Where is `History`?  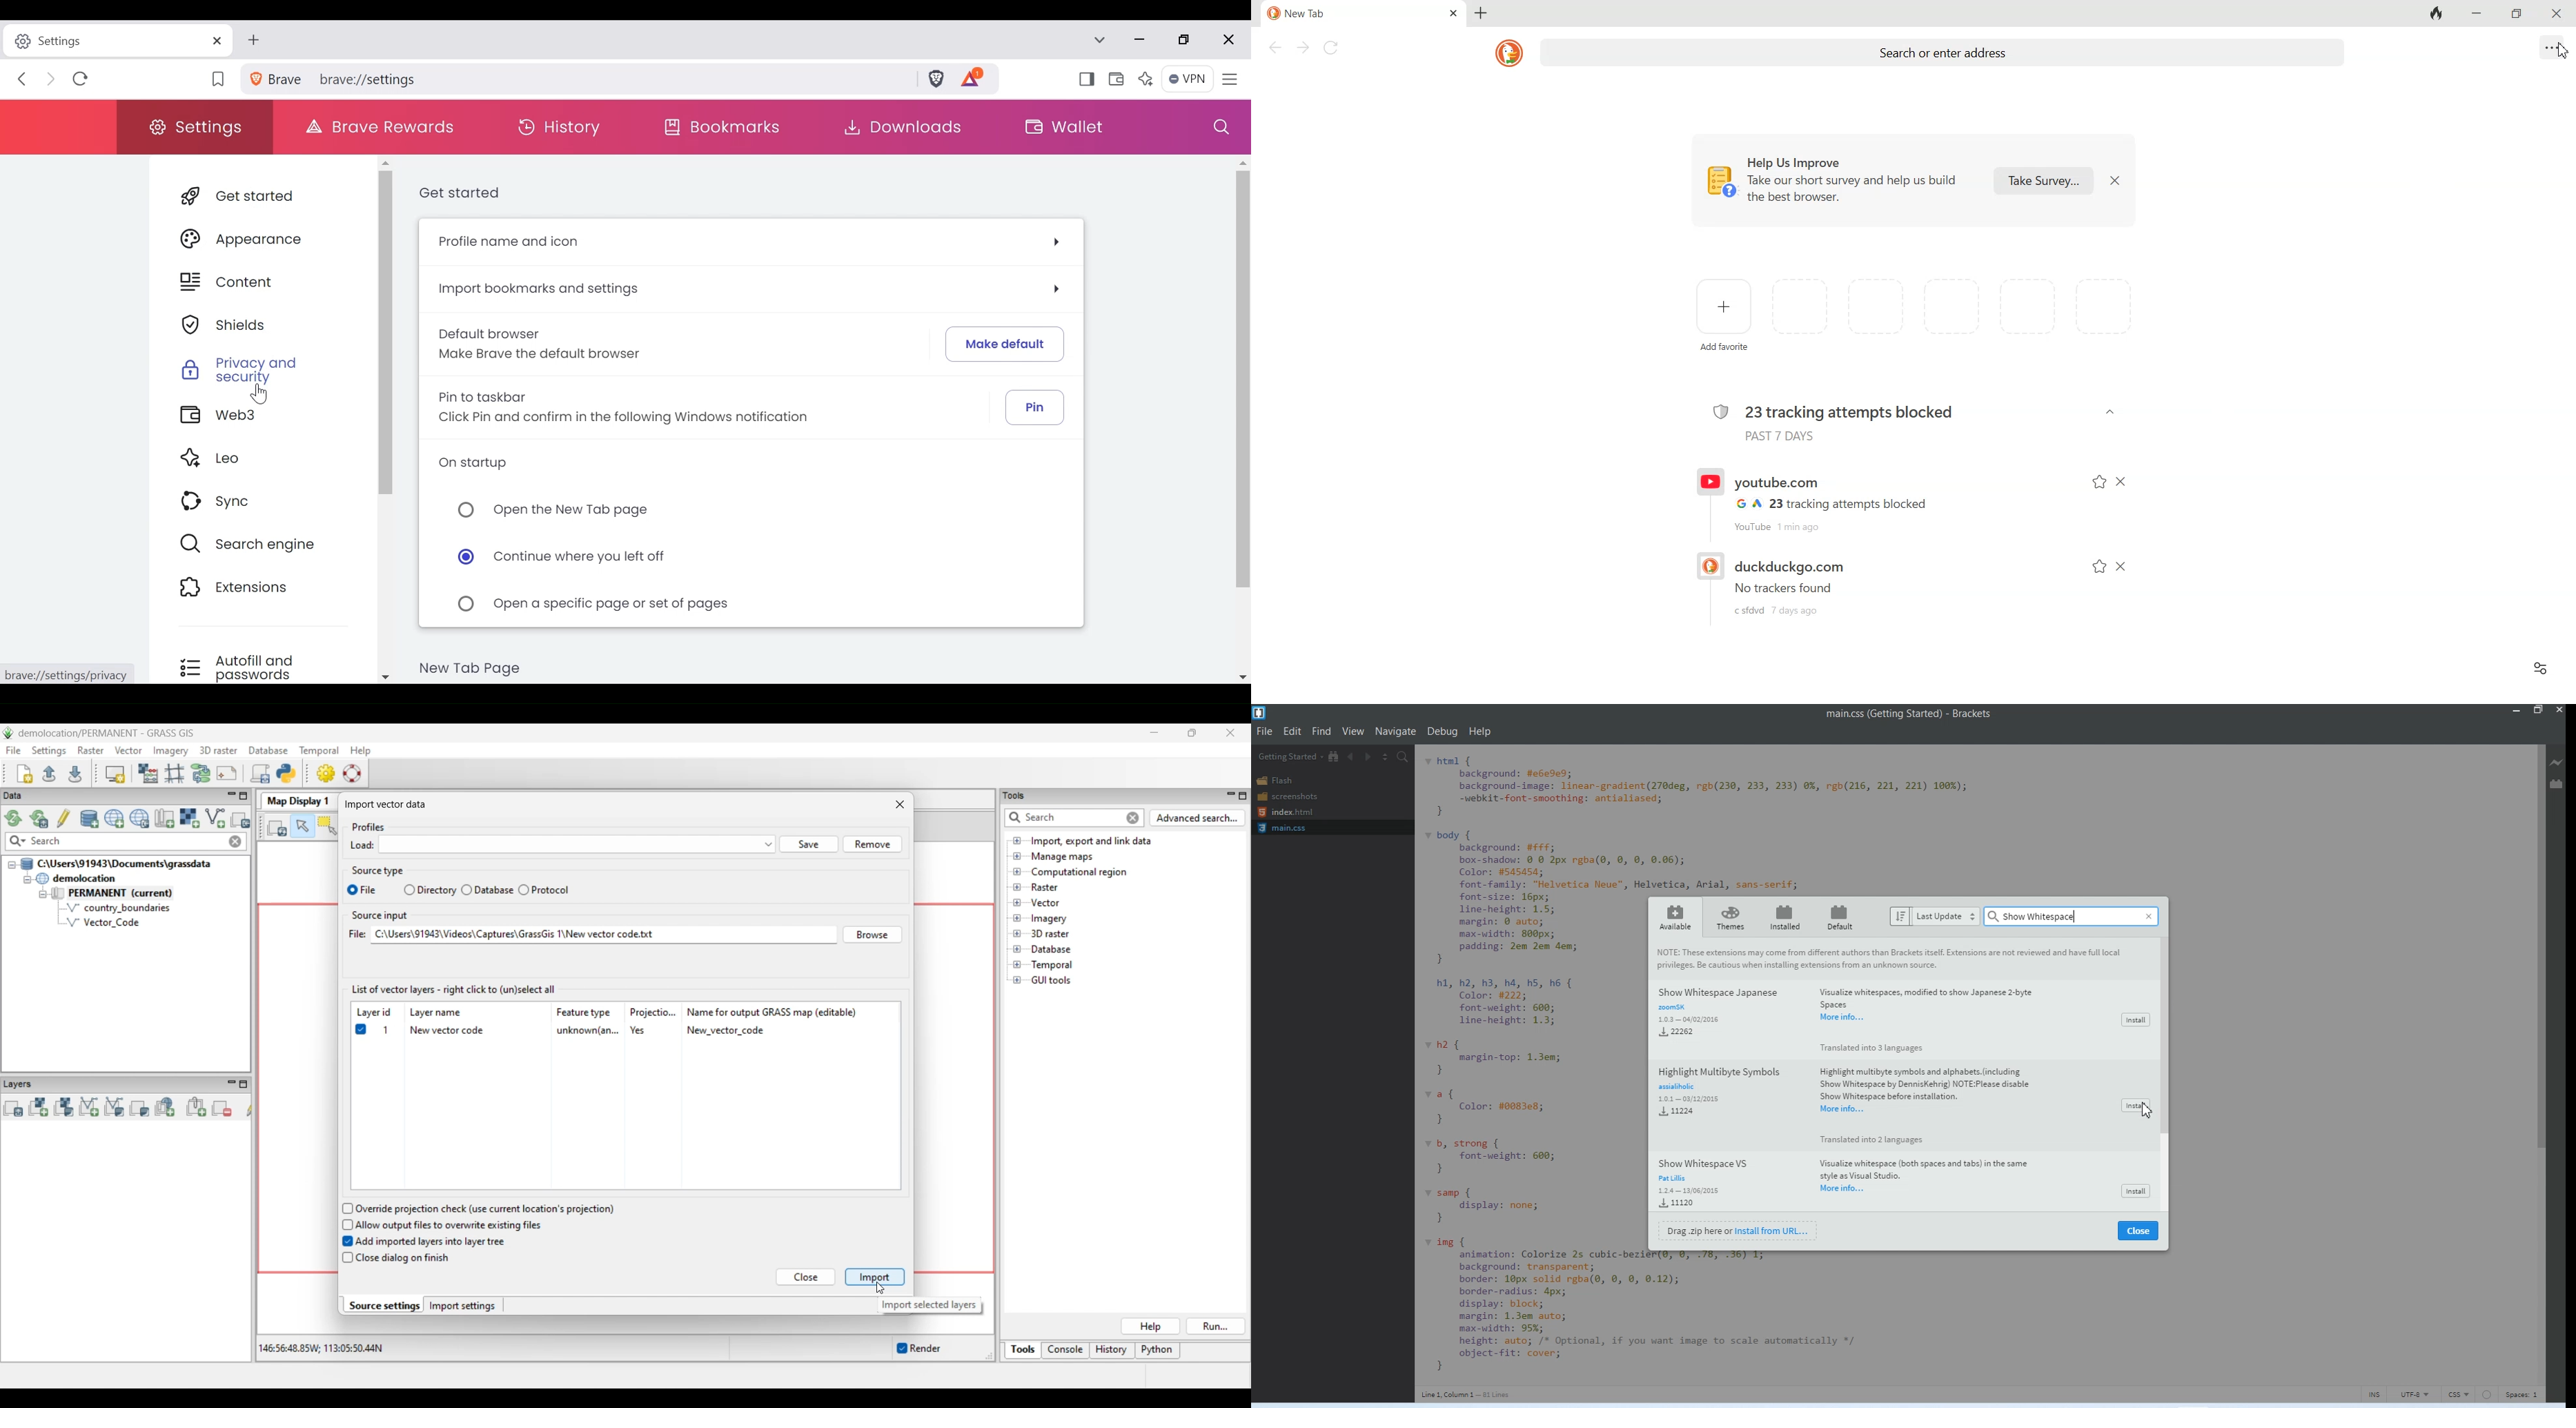 History is located at coordinates (565, 126).